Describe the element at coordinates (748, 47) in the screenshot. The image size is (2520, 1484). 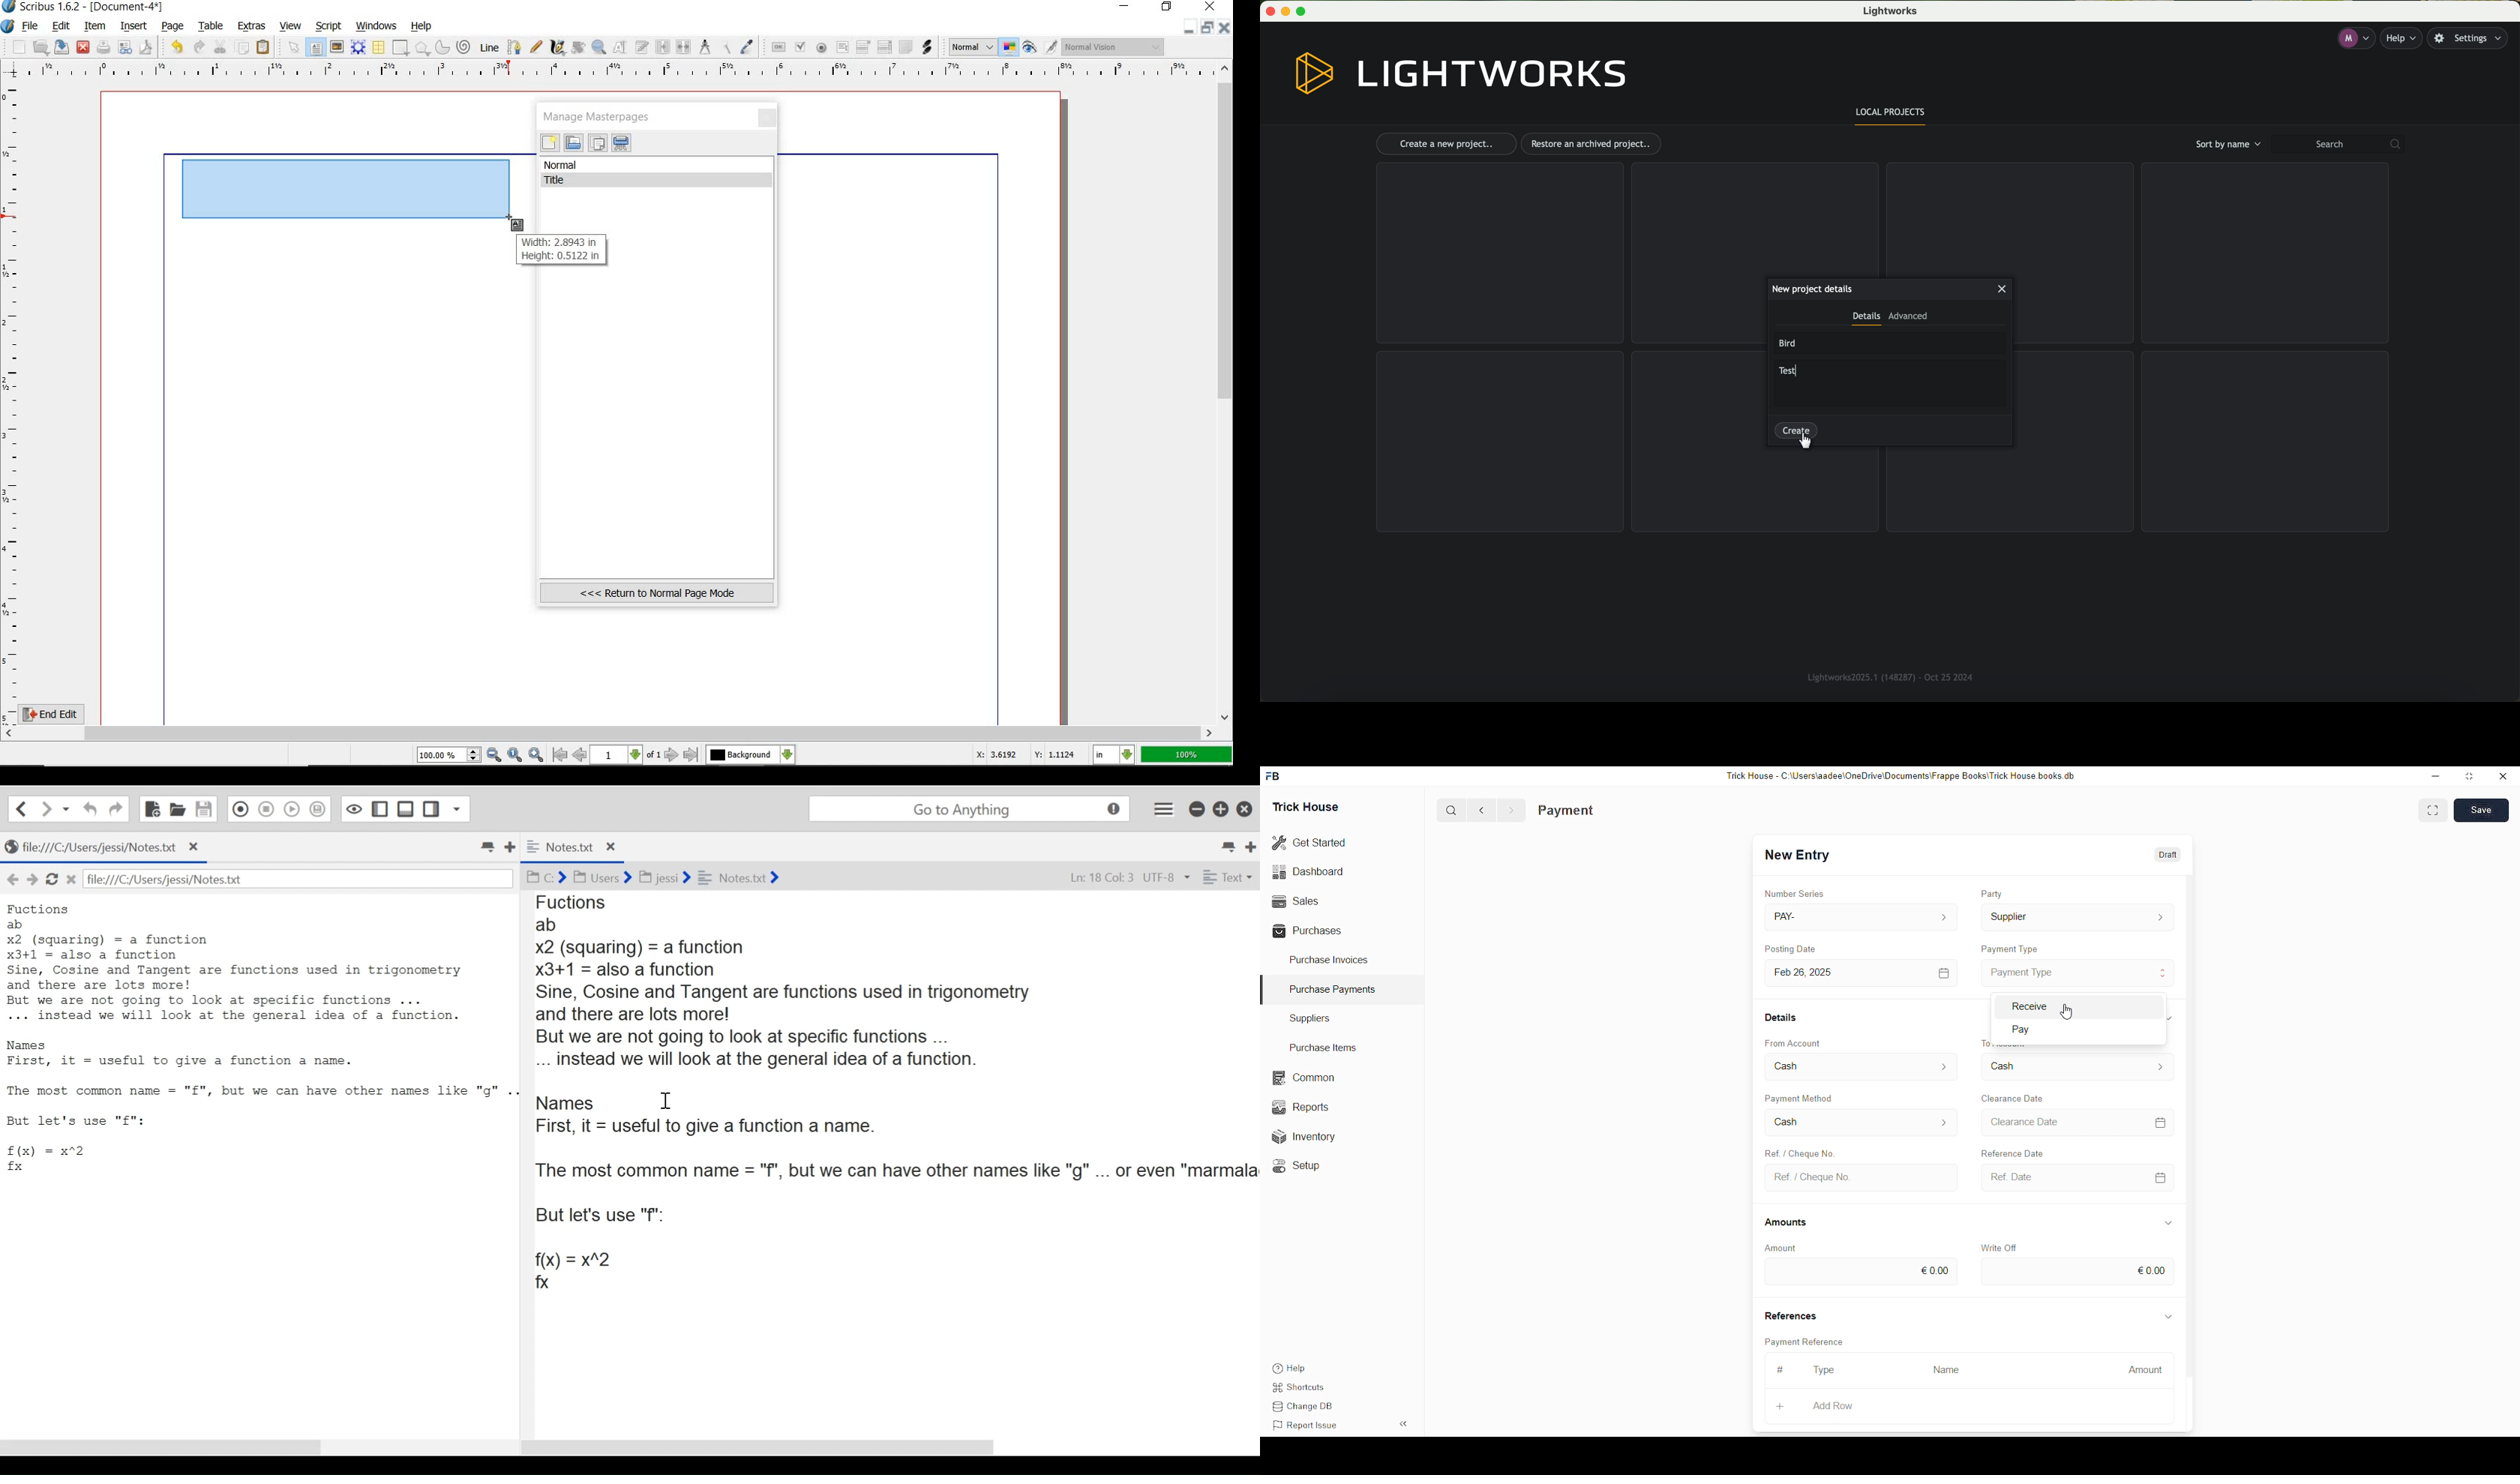
I see `eye dropper` at that location.